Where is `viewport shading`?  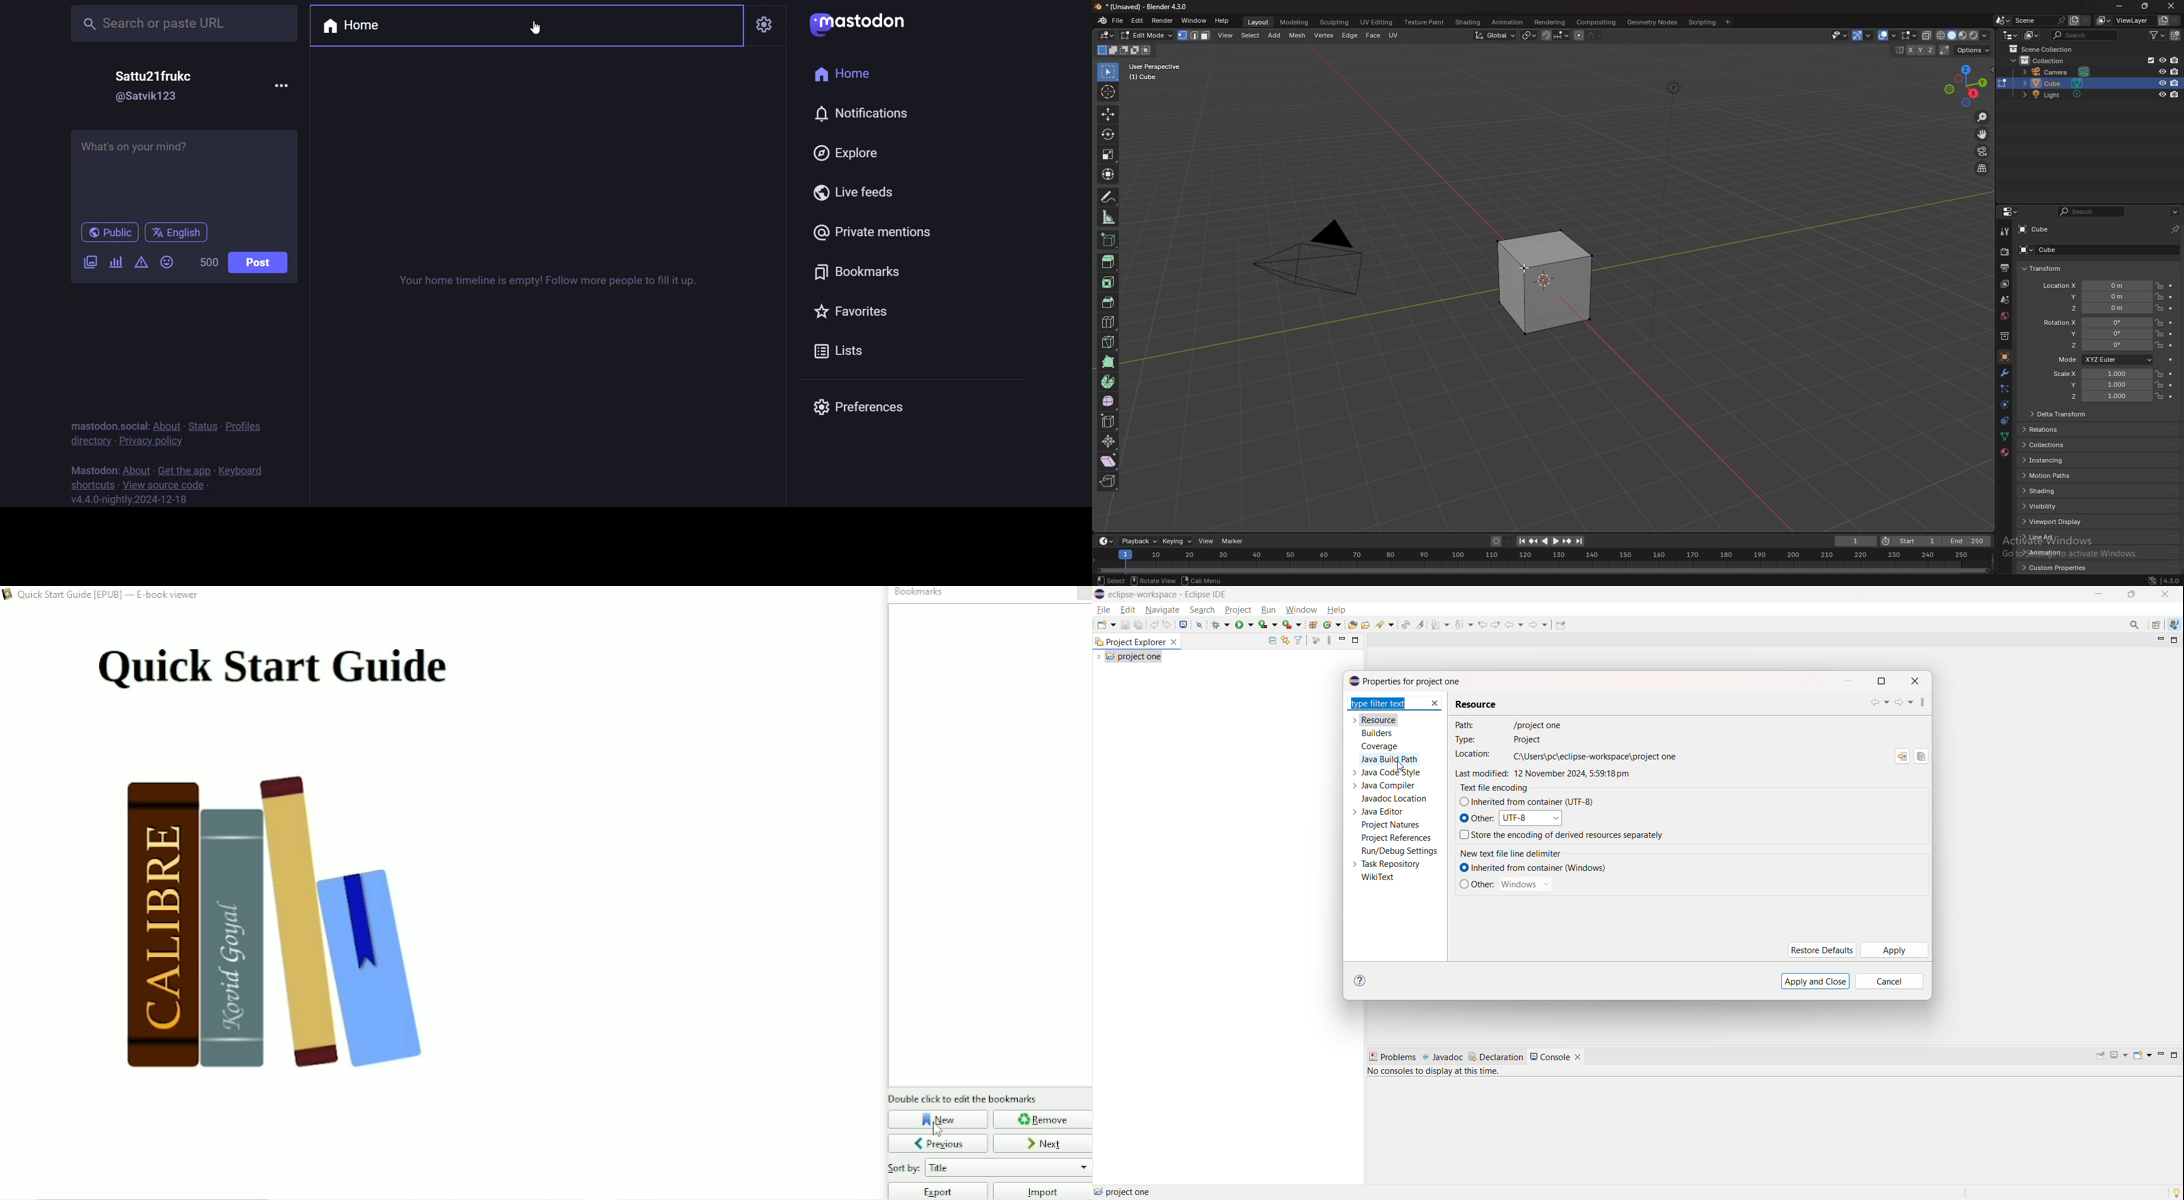 viewport shading is located at coordinates (1951, 35).